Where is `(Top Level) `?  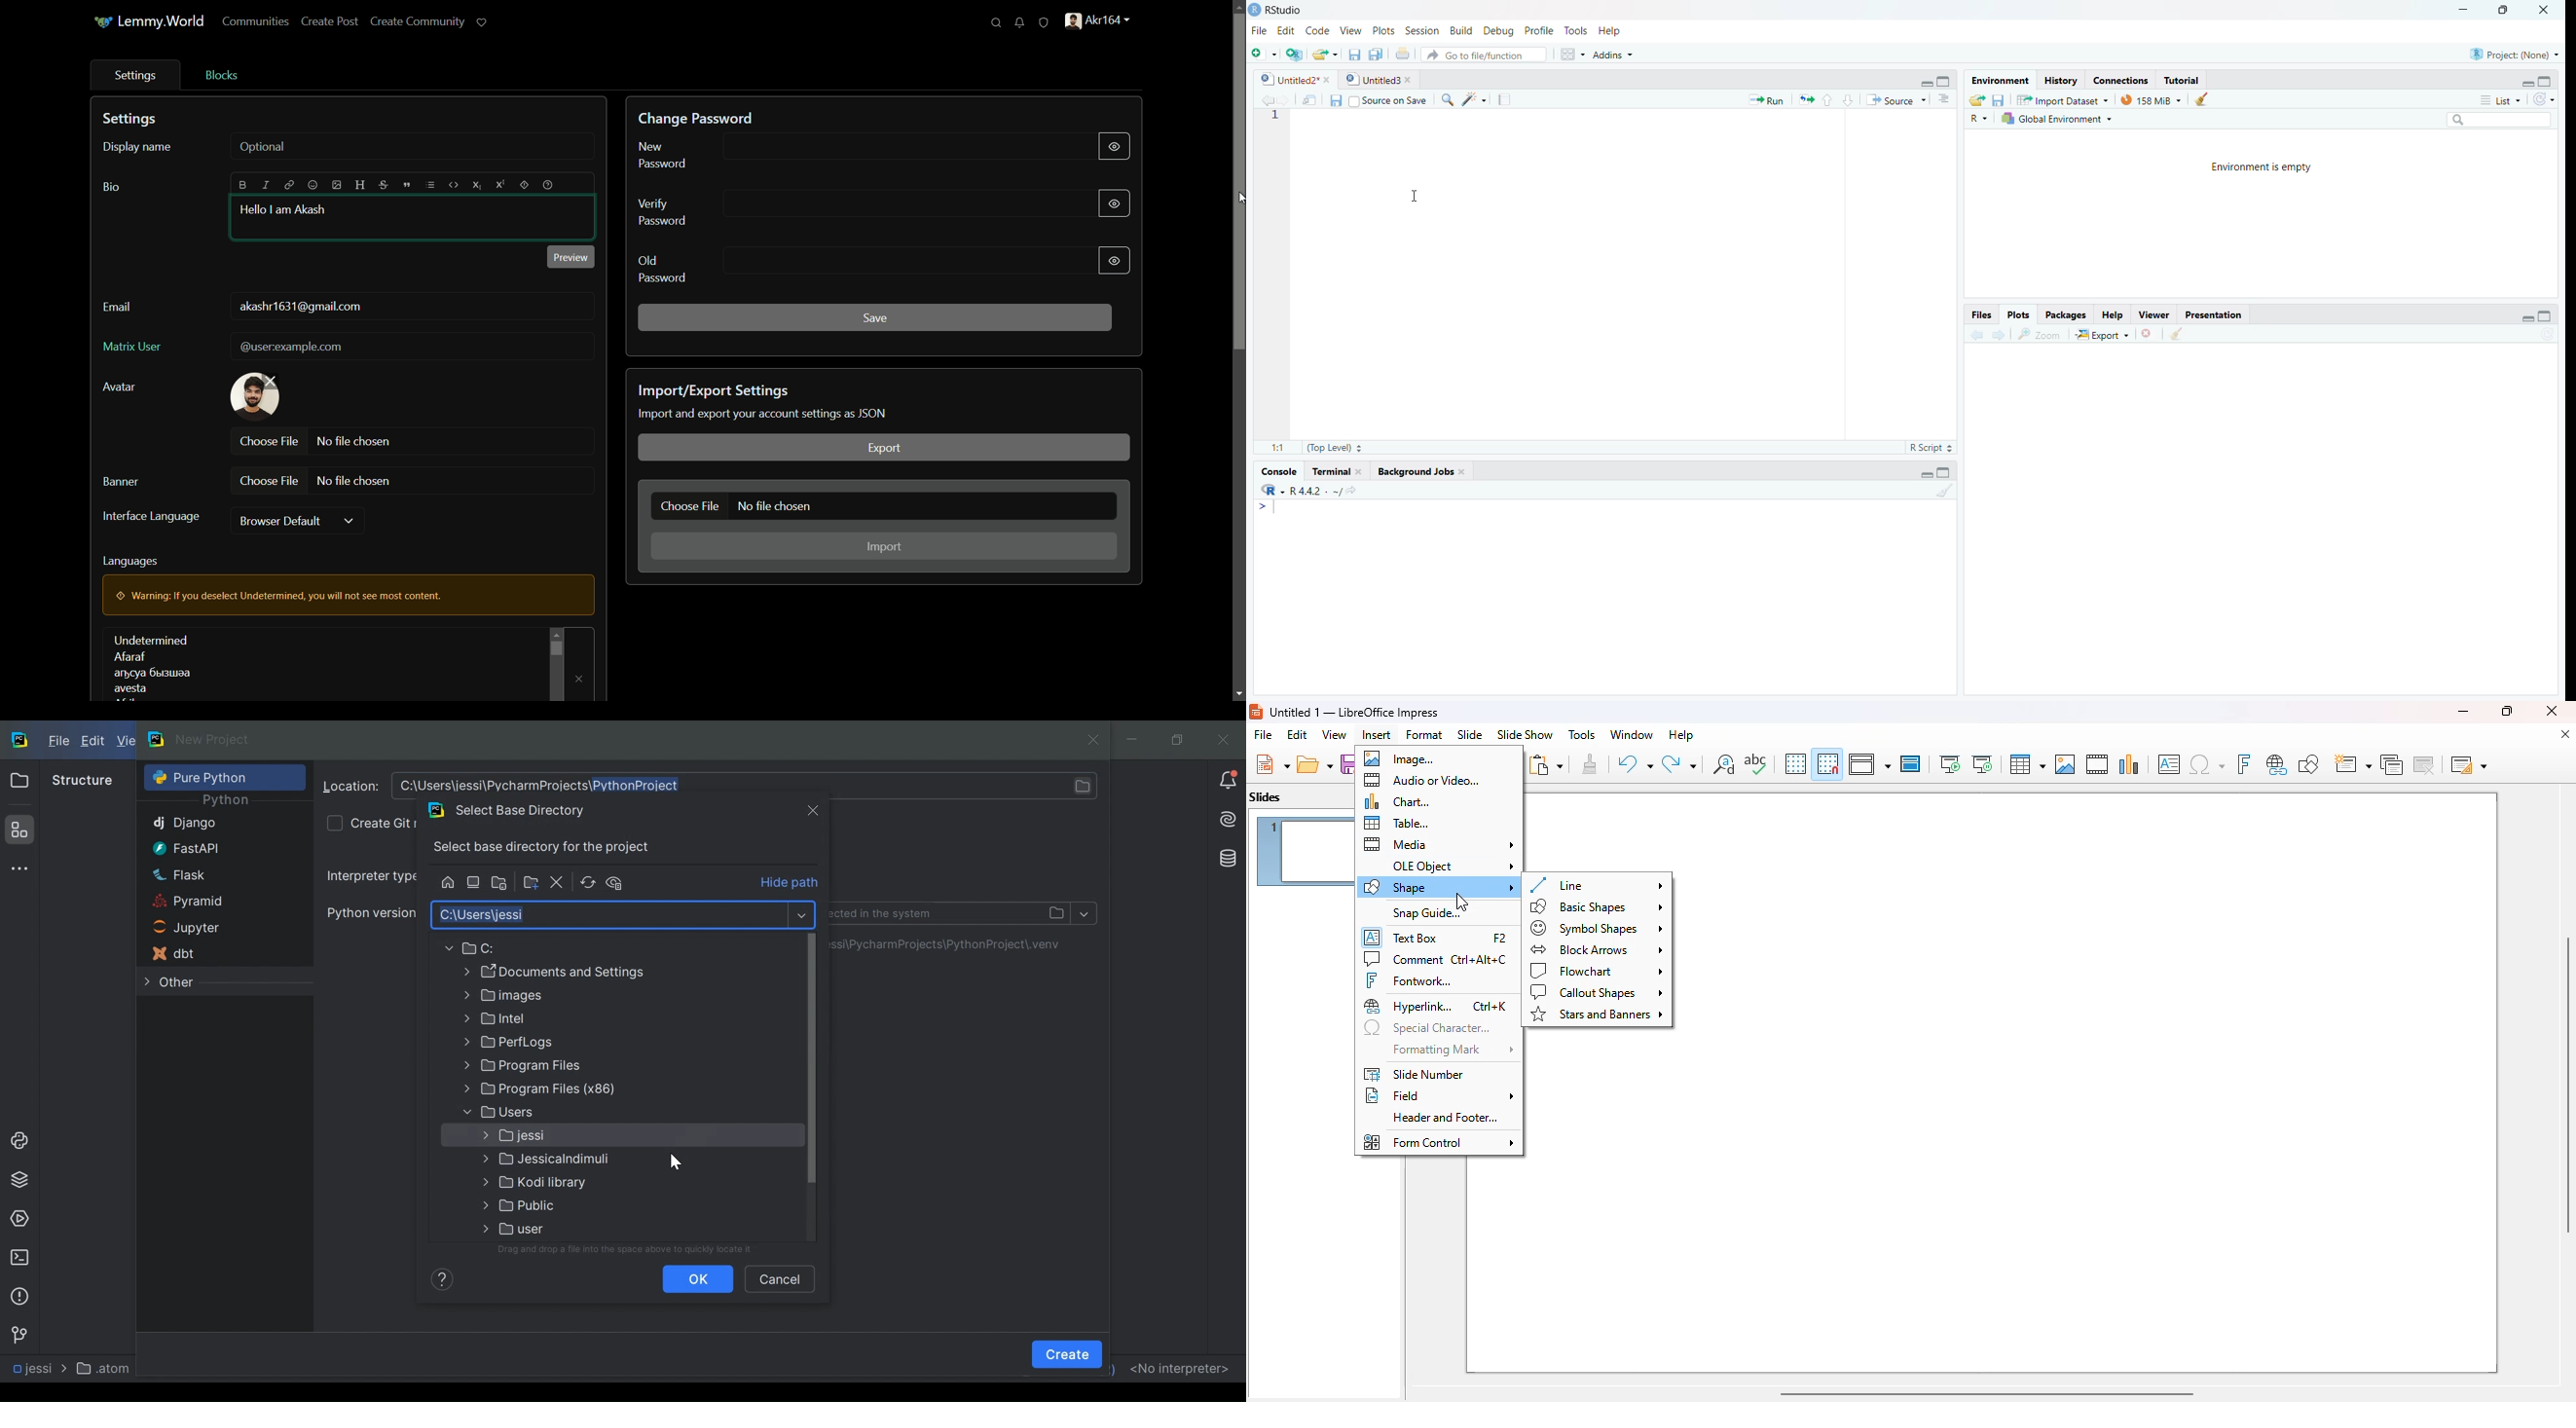 (Top Level)  is located at coordinates (1340, 447).